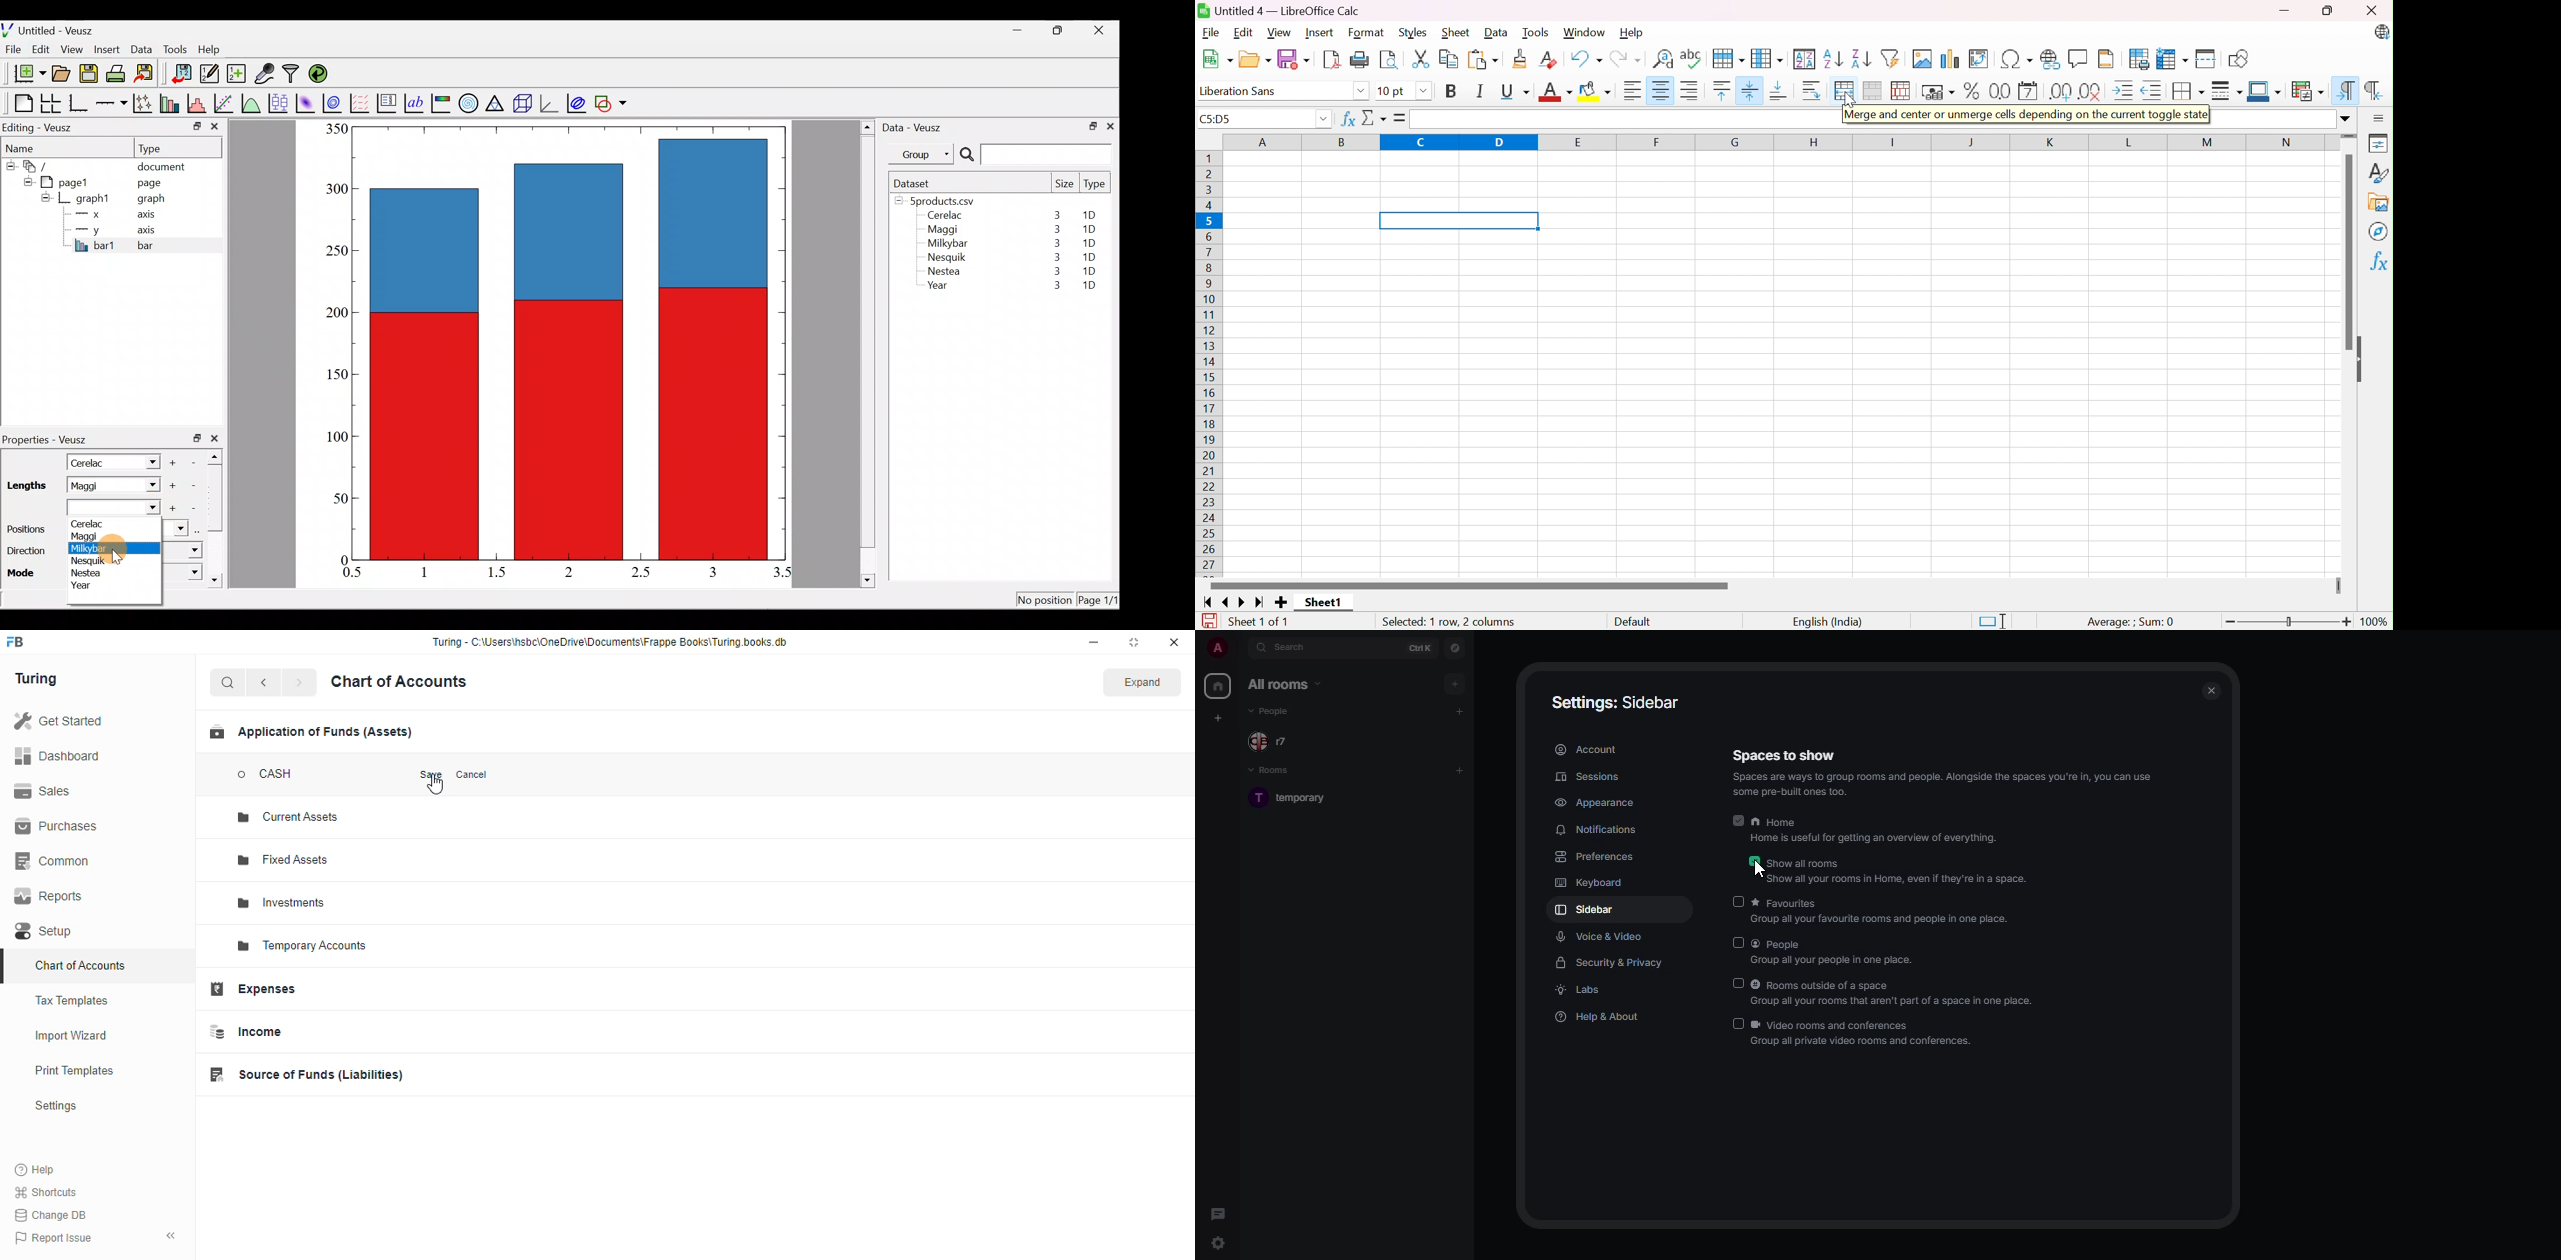 The height and width of the screenshot is (1260, 2576). Describe the element at coordinates (2374, 88) in the screenshot. I see `Right-To-Left` at that location.